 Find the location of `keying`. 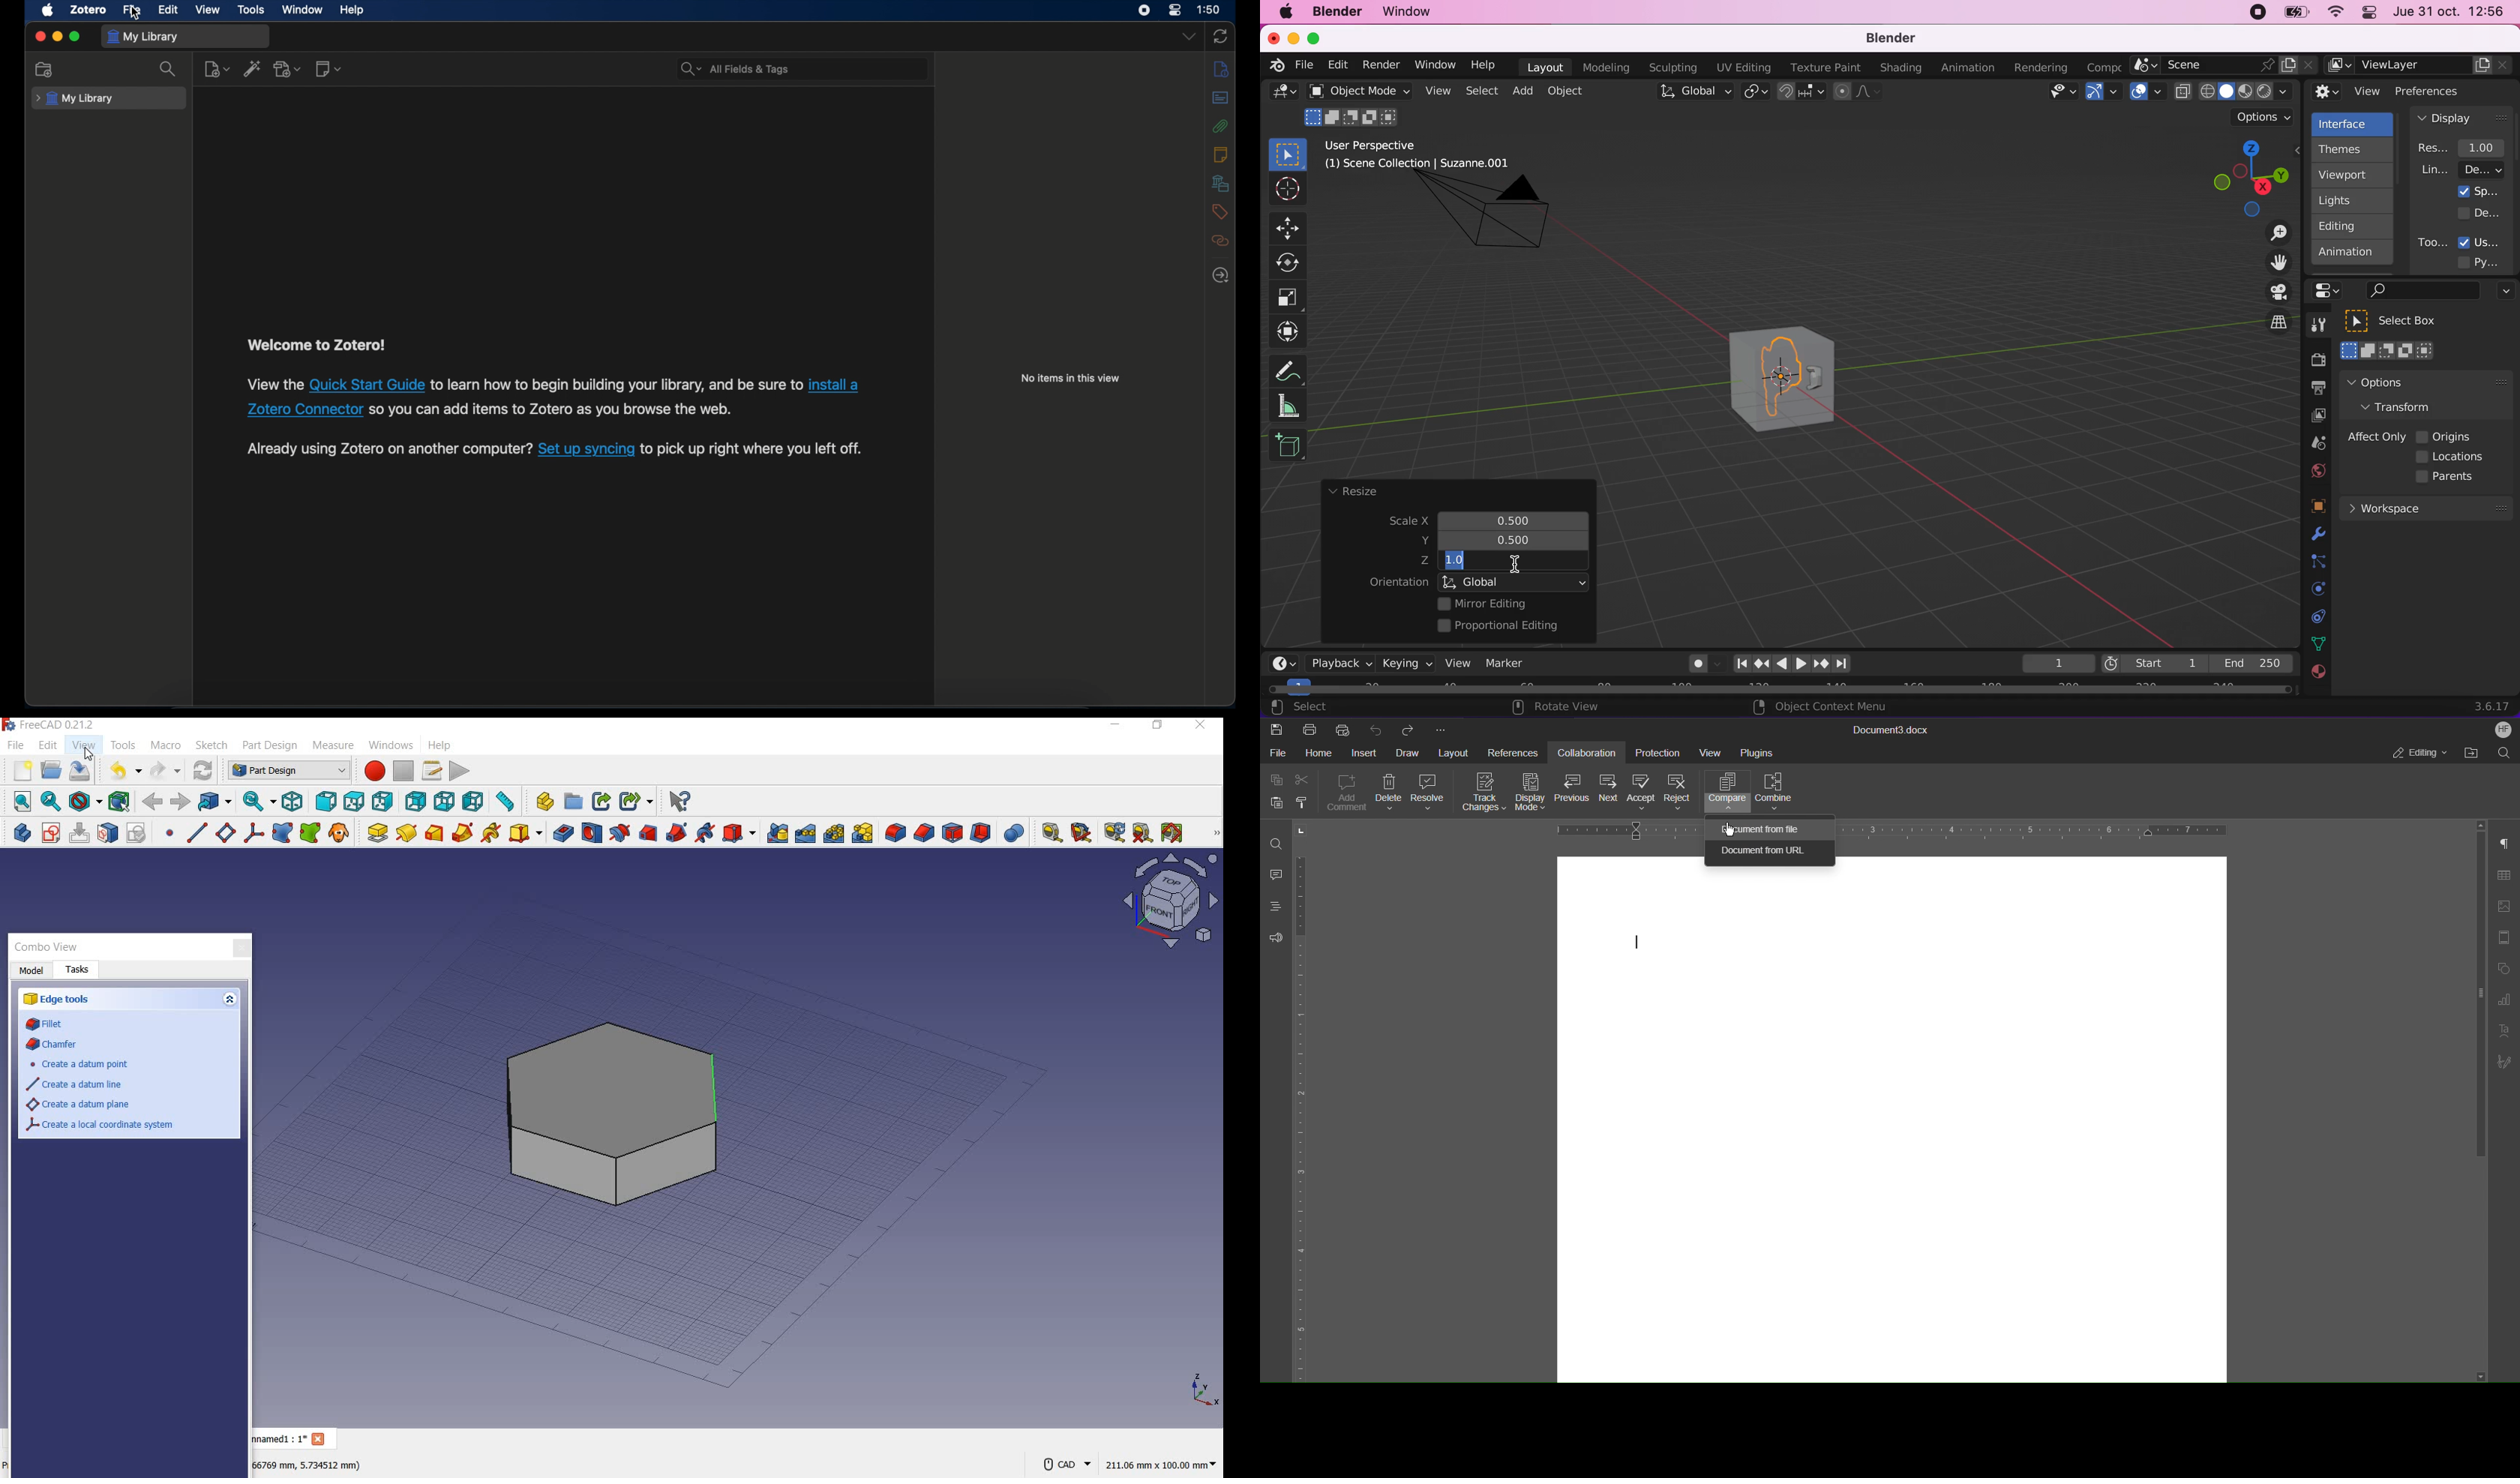

keying is located at coordinates (1405, 663).